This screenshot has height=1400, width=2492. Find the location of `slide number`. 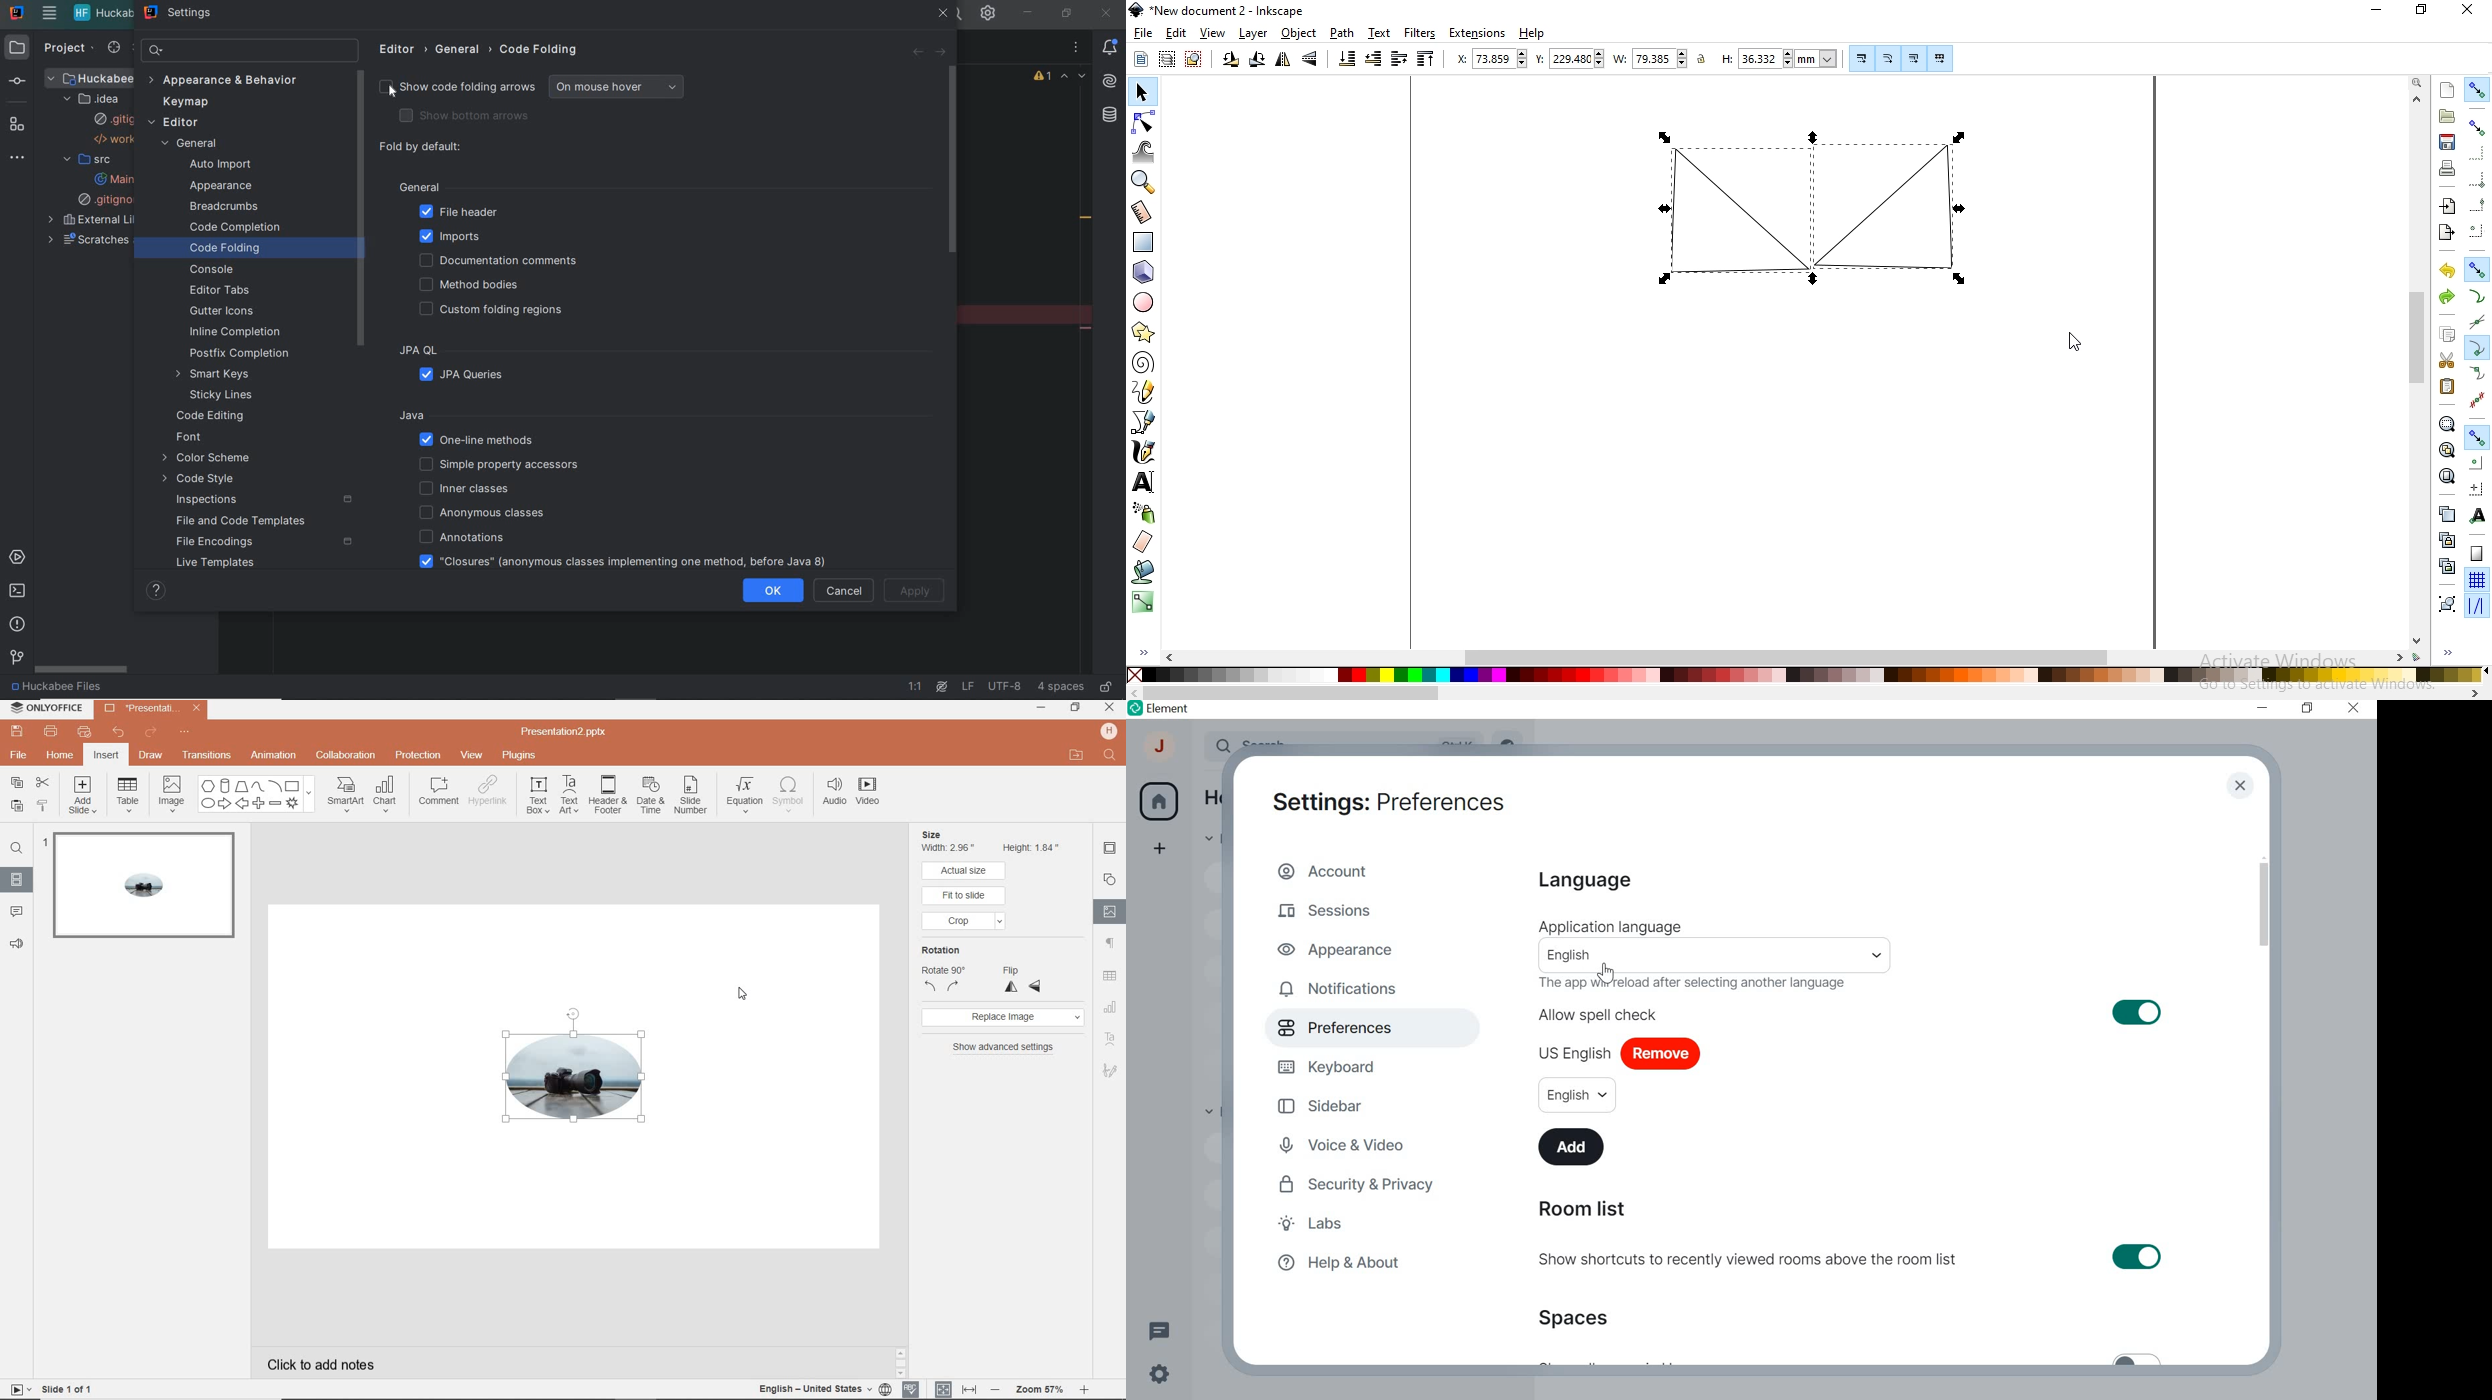

slide number is located at coordinates (693, 795).